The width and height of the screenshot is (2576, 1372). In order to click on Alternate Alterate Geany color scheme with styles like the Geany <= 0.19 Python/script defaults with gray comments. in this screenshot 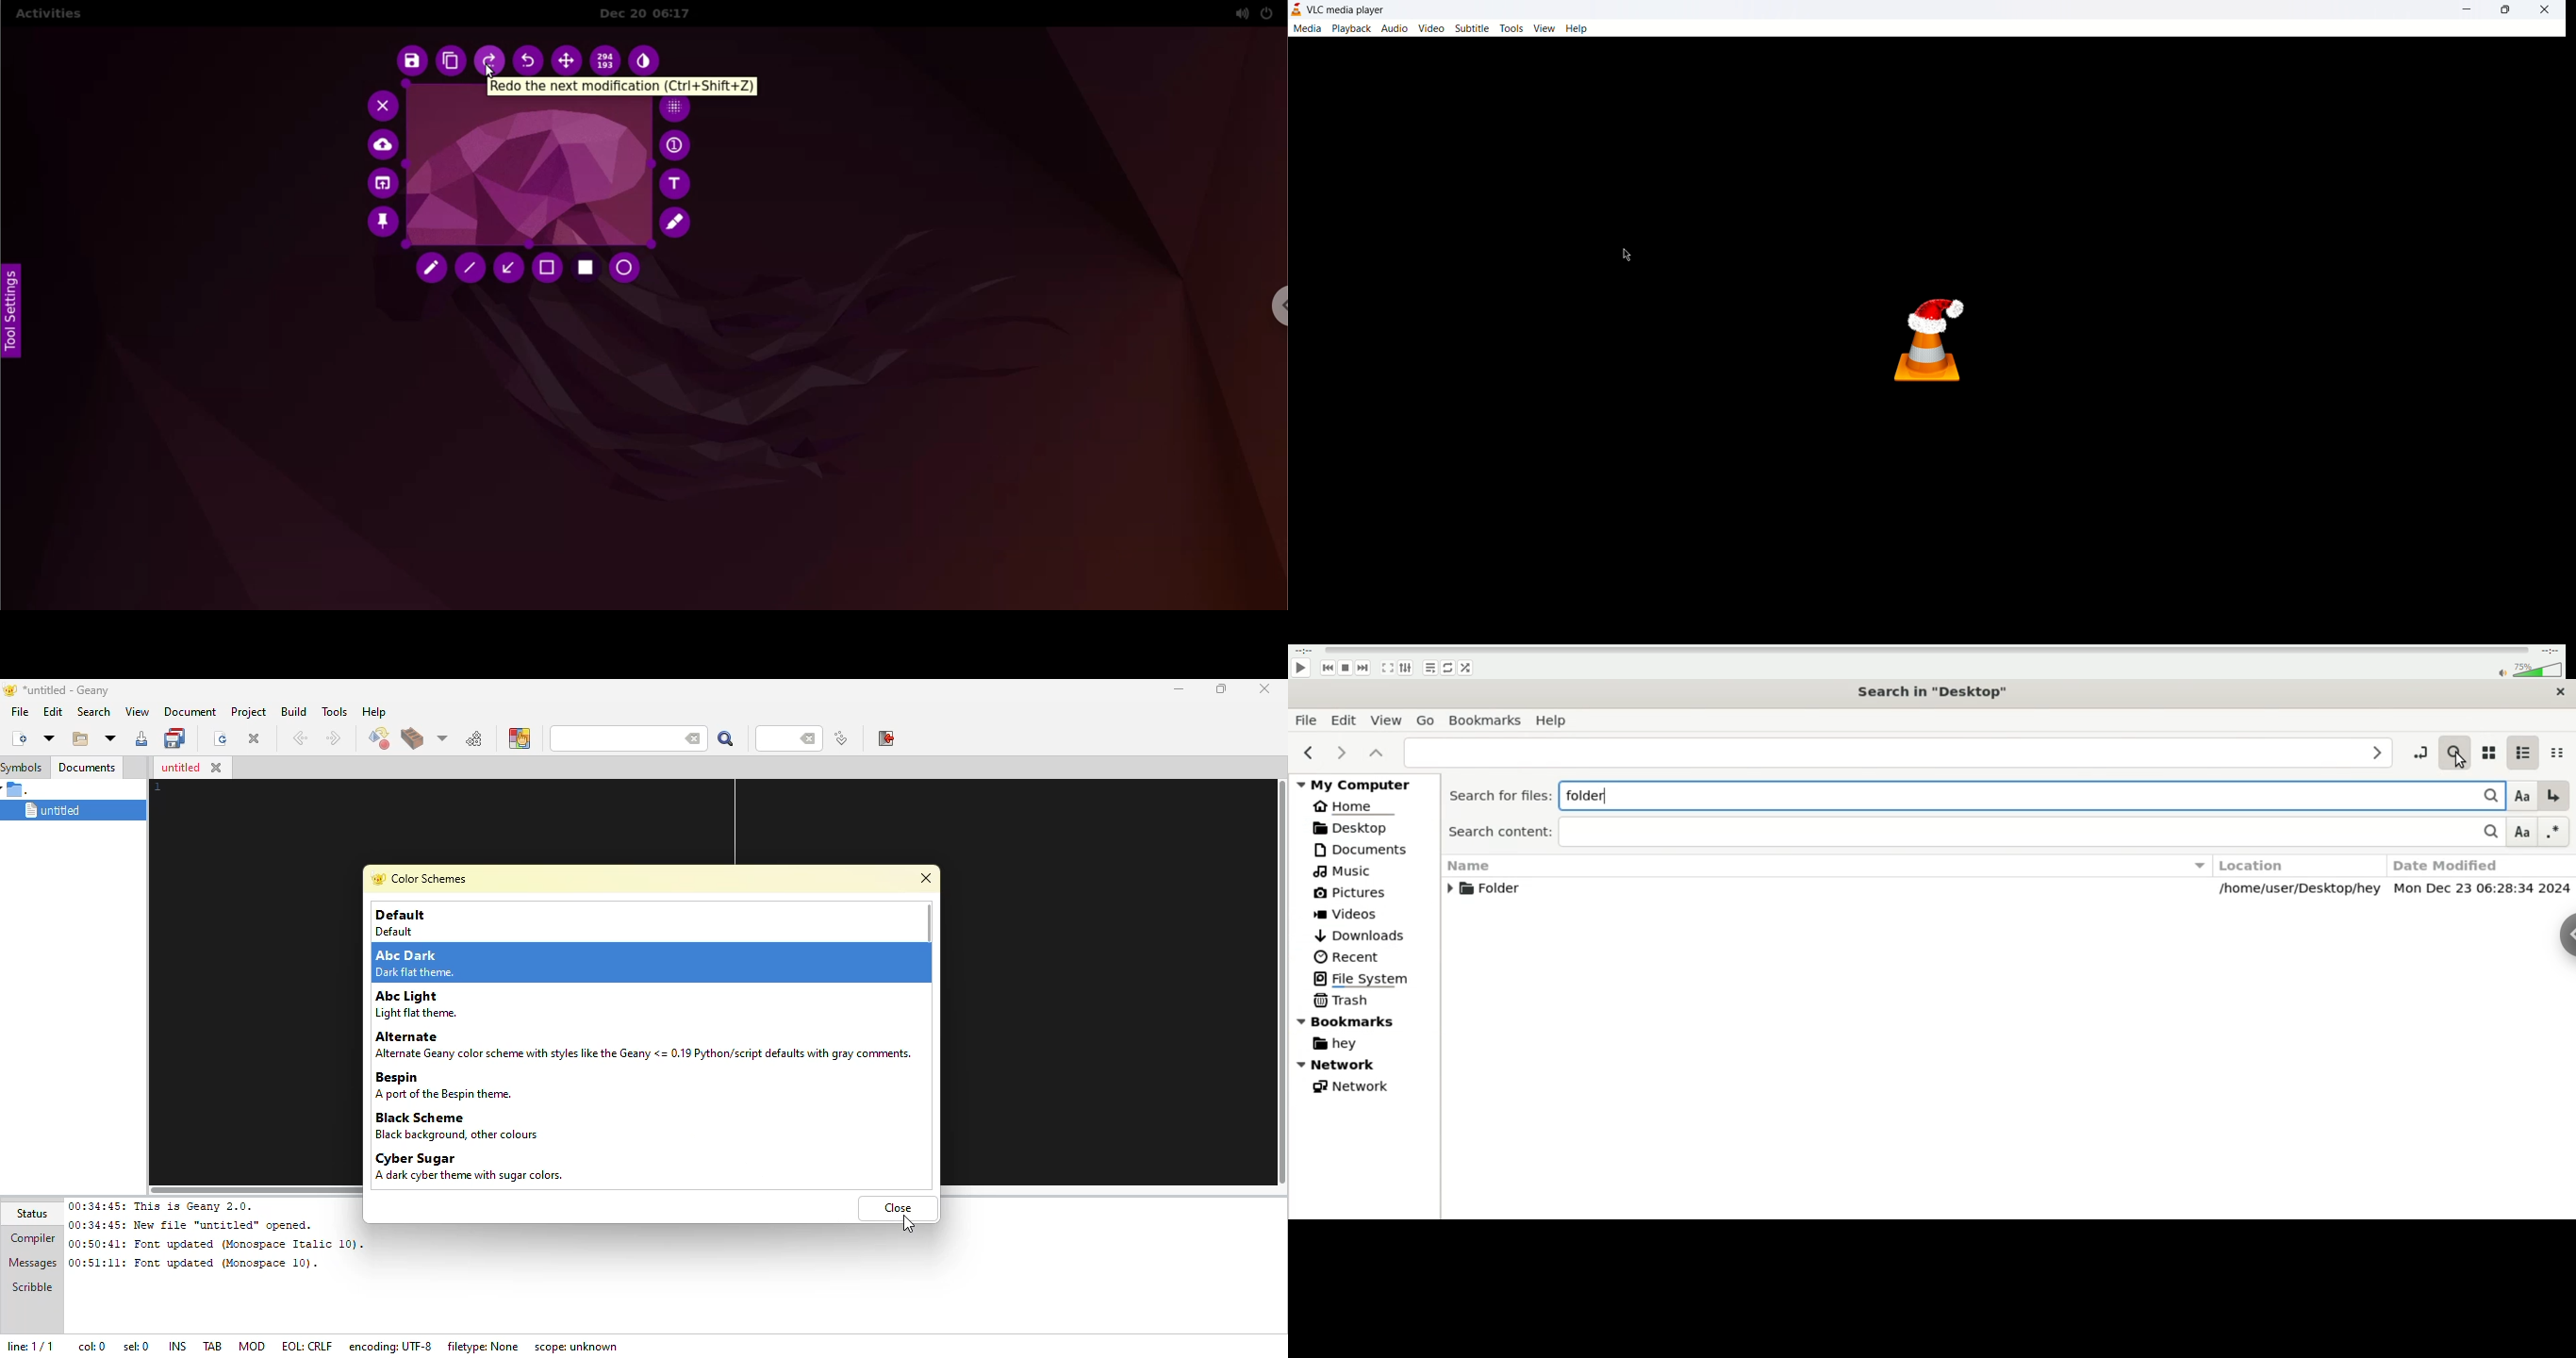, I will do `click(648, 1046)`.